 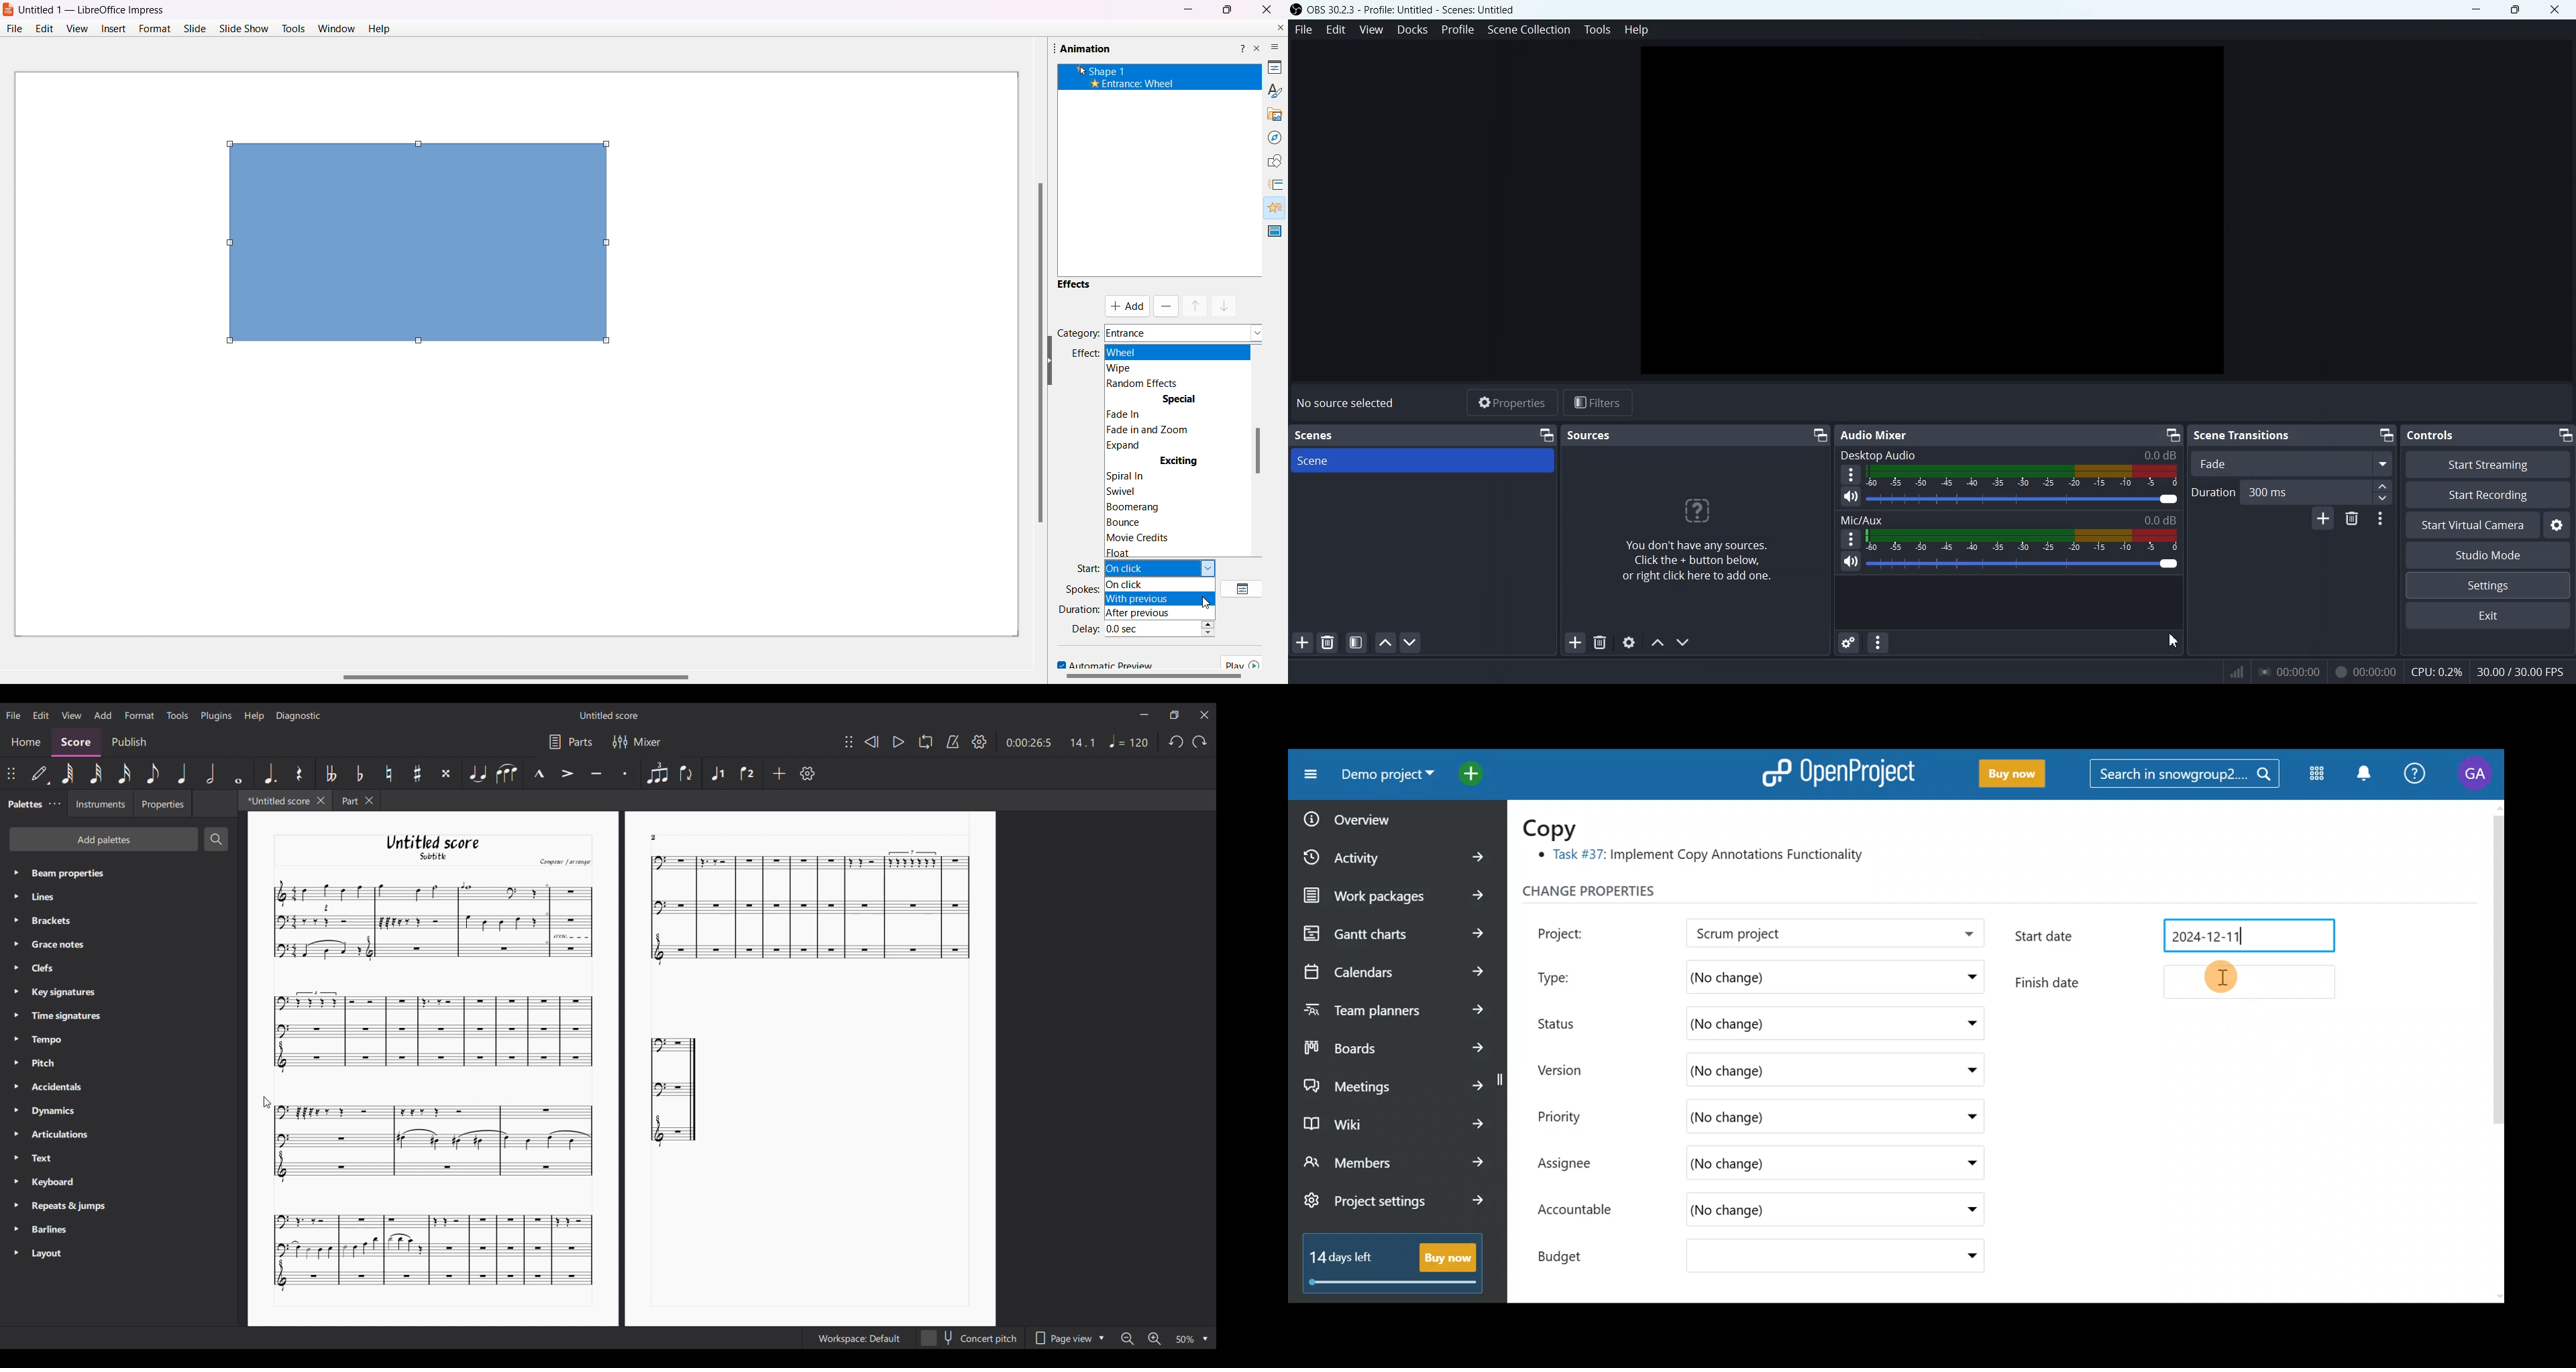 I want to click on Mic/Aux Indicator, so click(x=2024, y=539).